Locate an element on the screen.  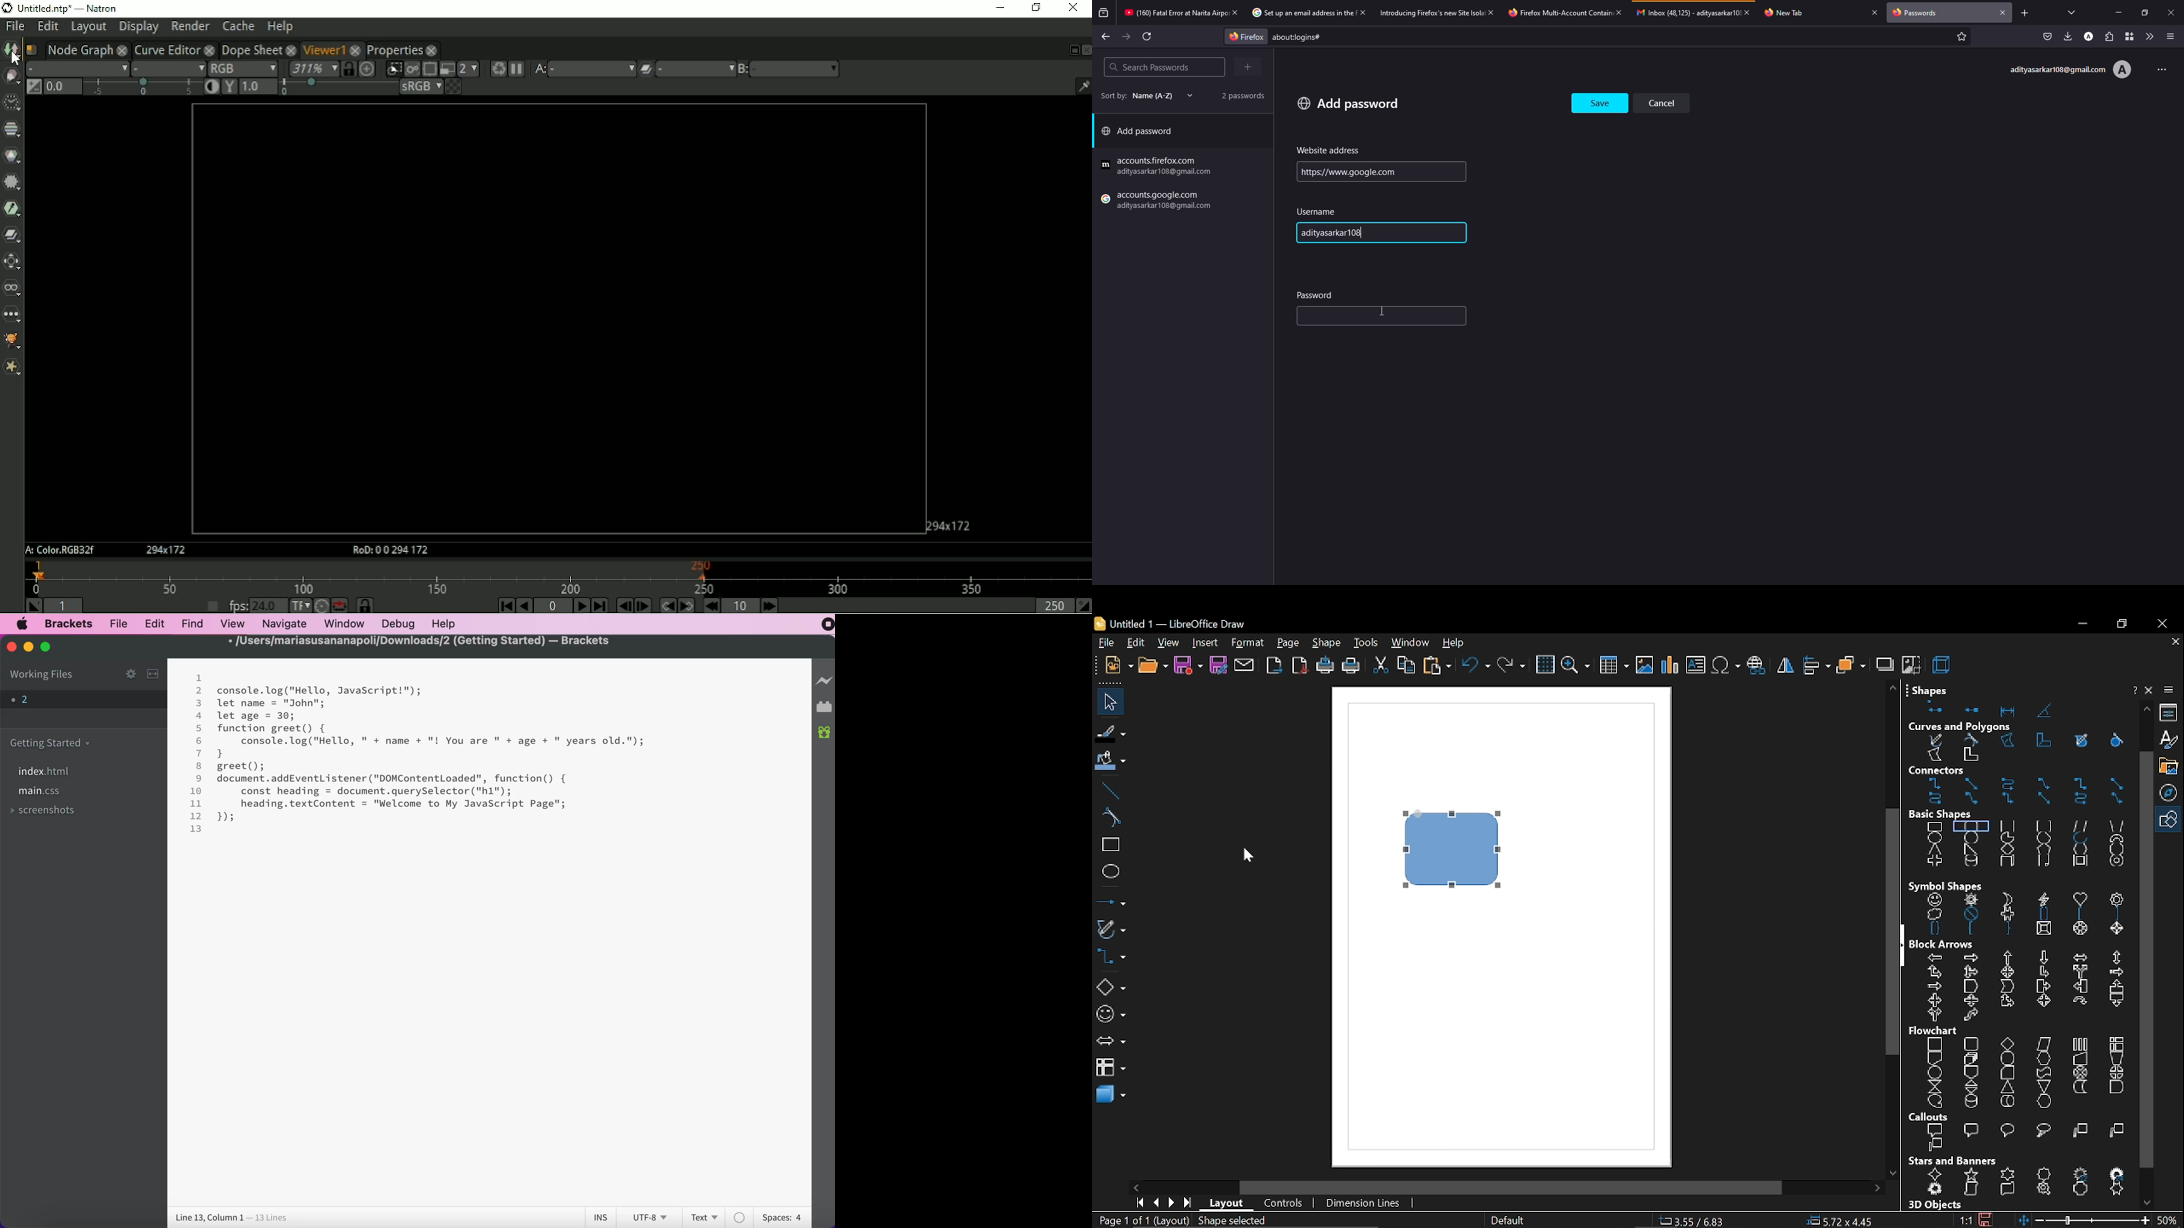
shape selected is located at coordinates (1231, 1221).